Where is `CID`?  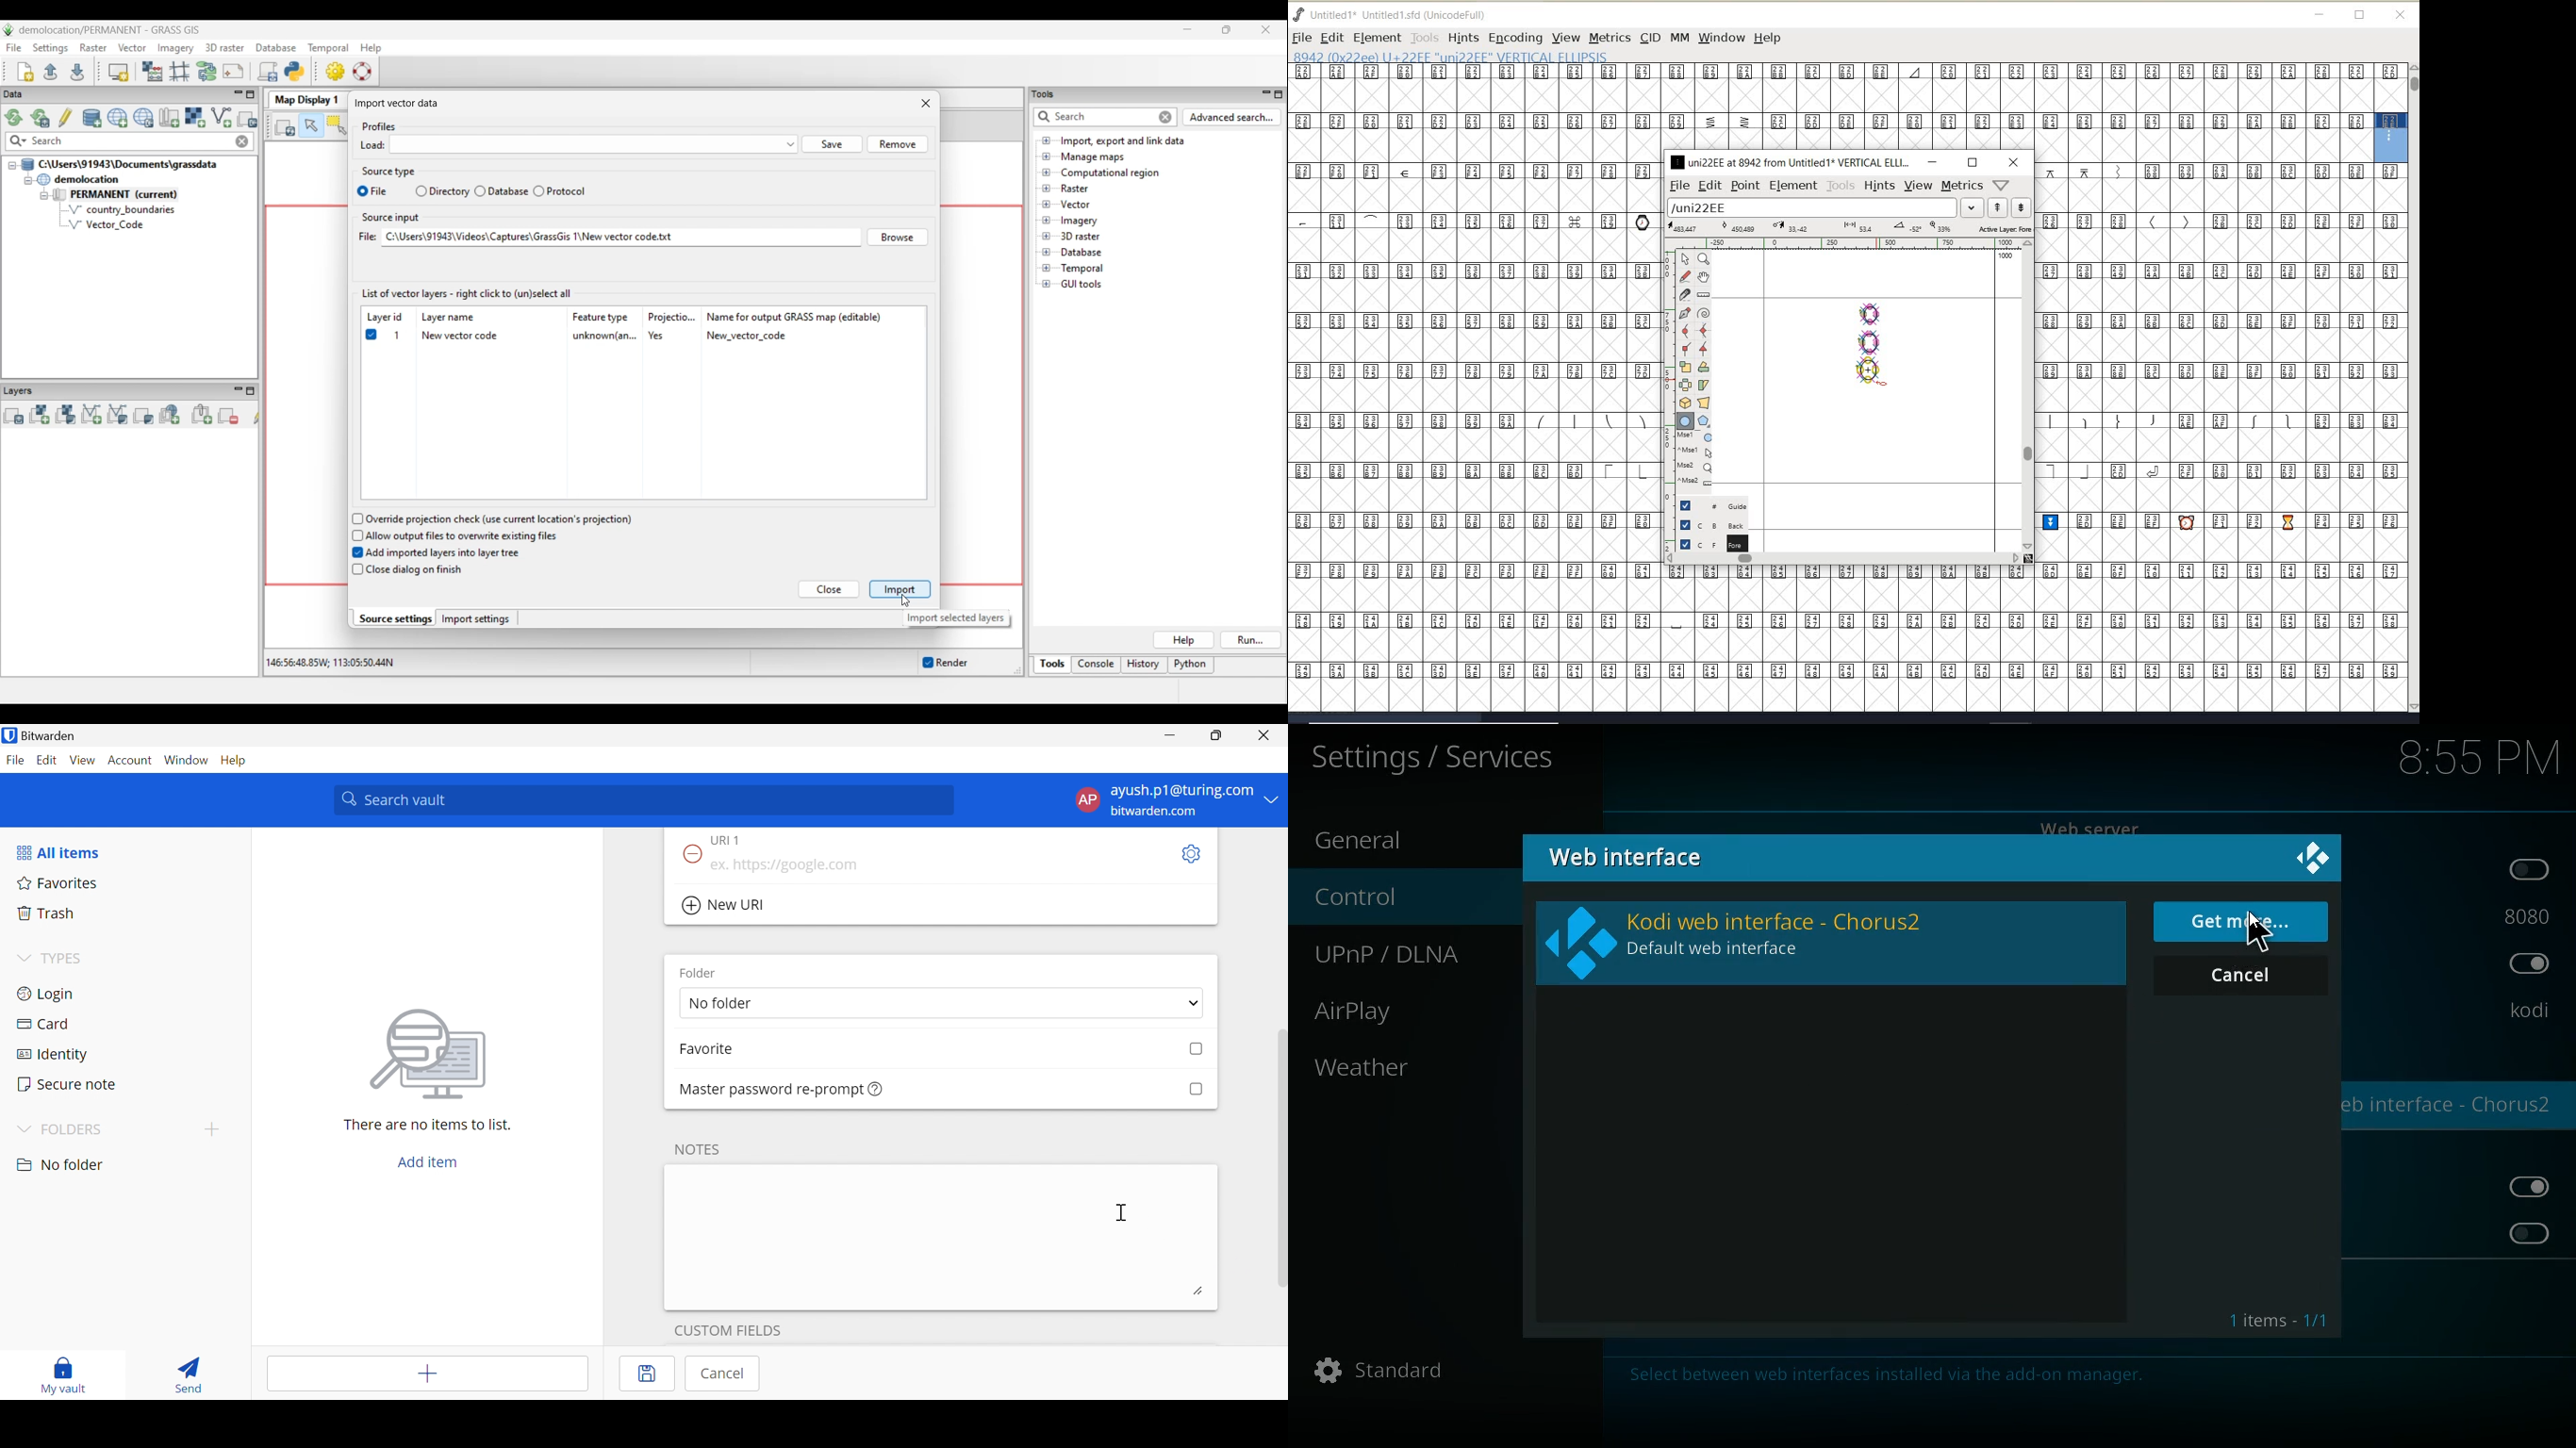
CID is located at coordinates (1649, 37).